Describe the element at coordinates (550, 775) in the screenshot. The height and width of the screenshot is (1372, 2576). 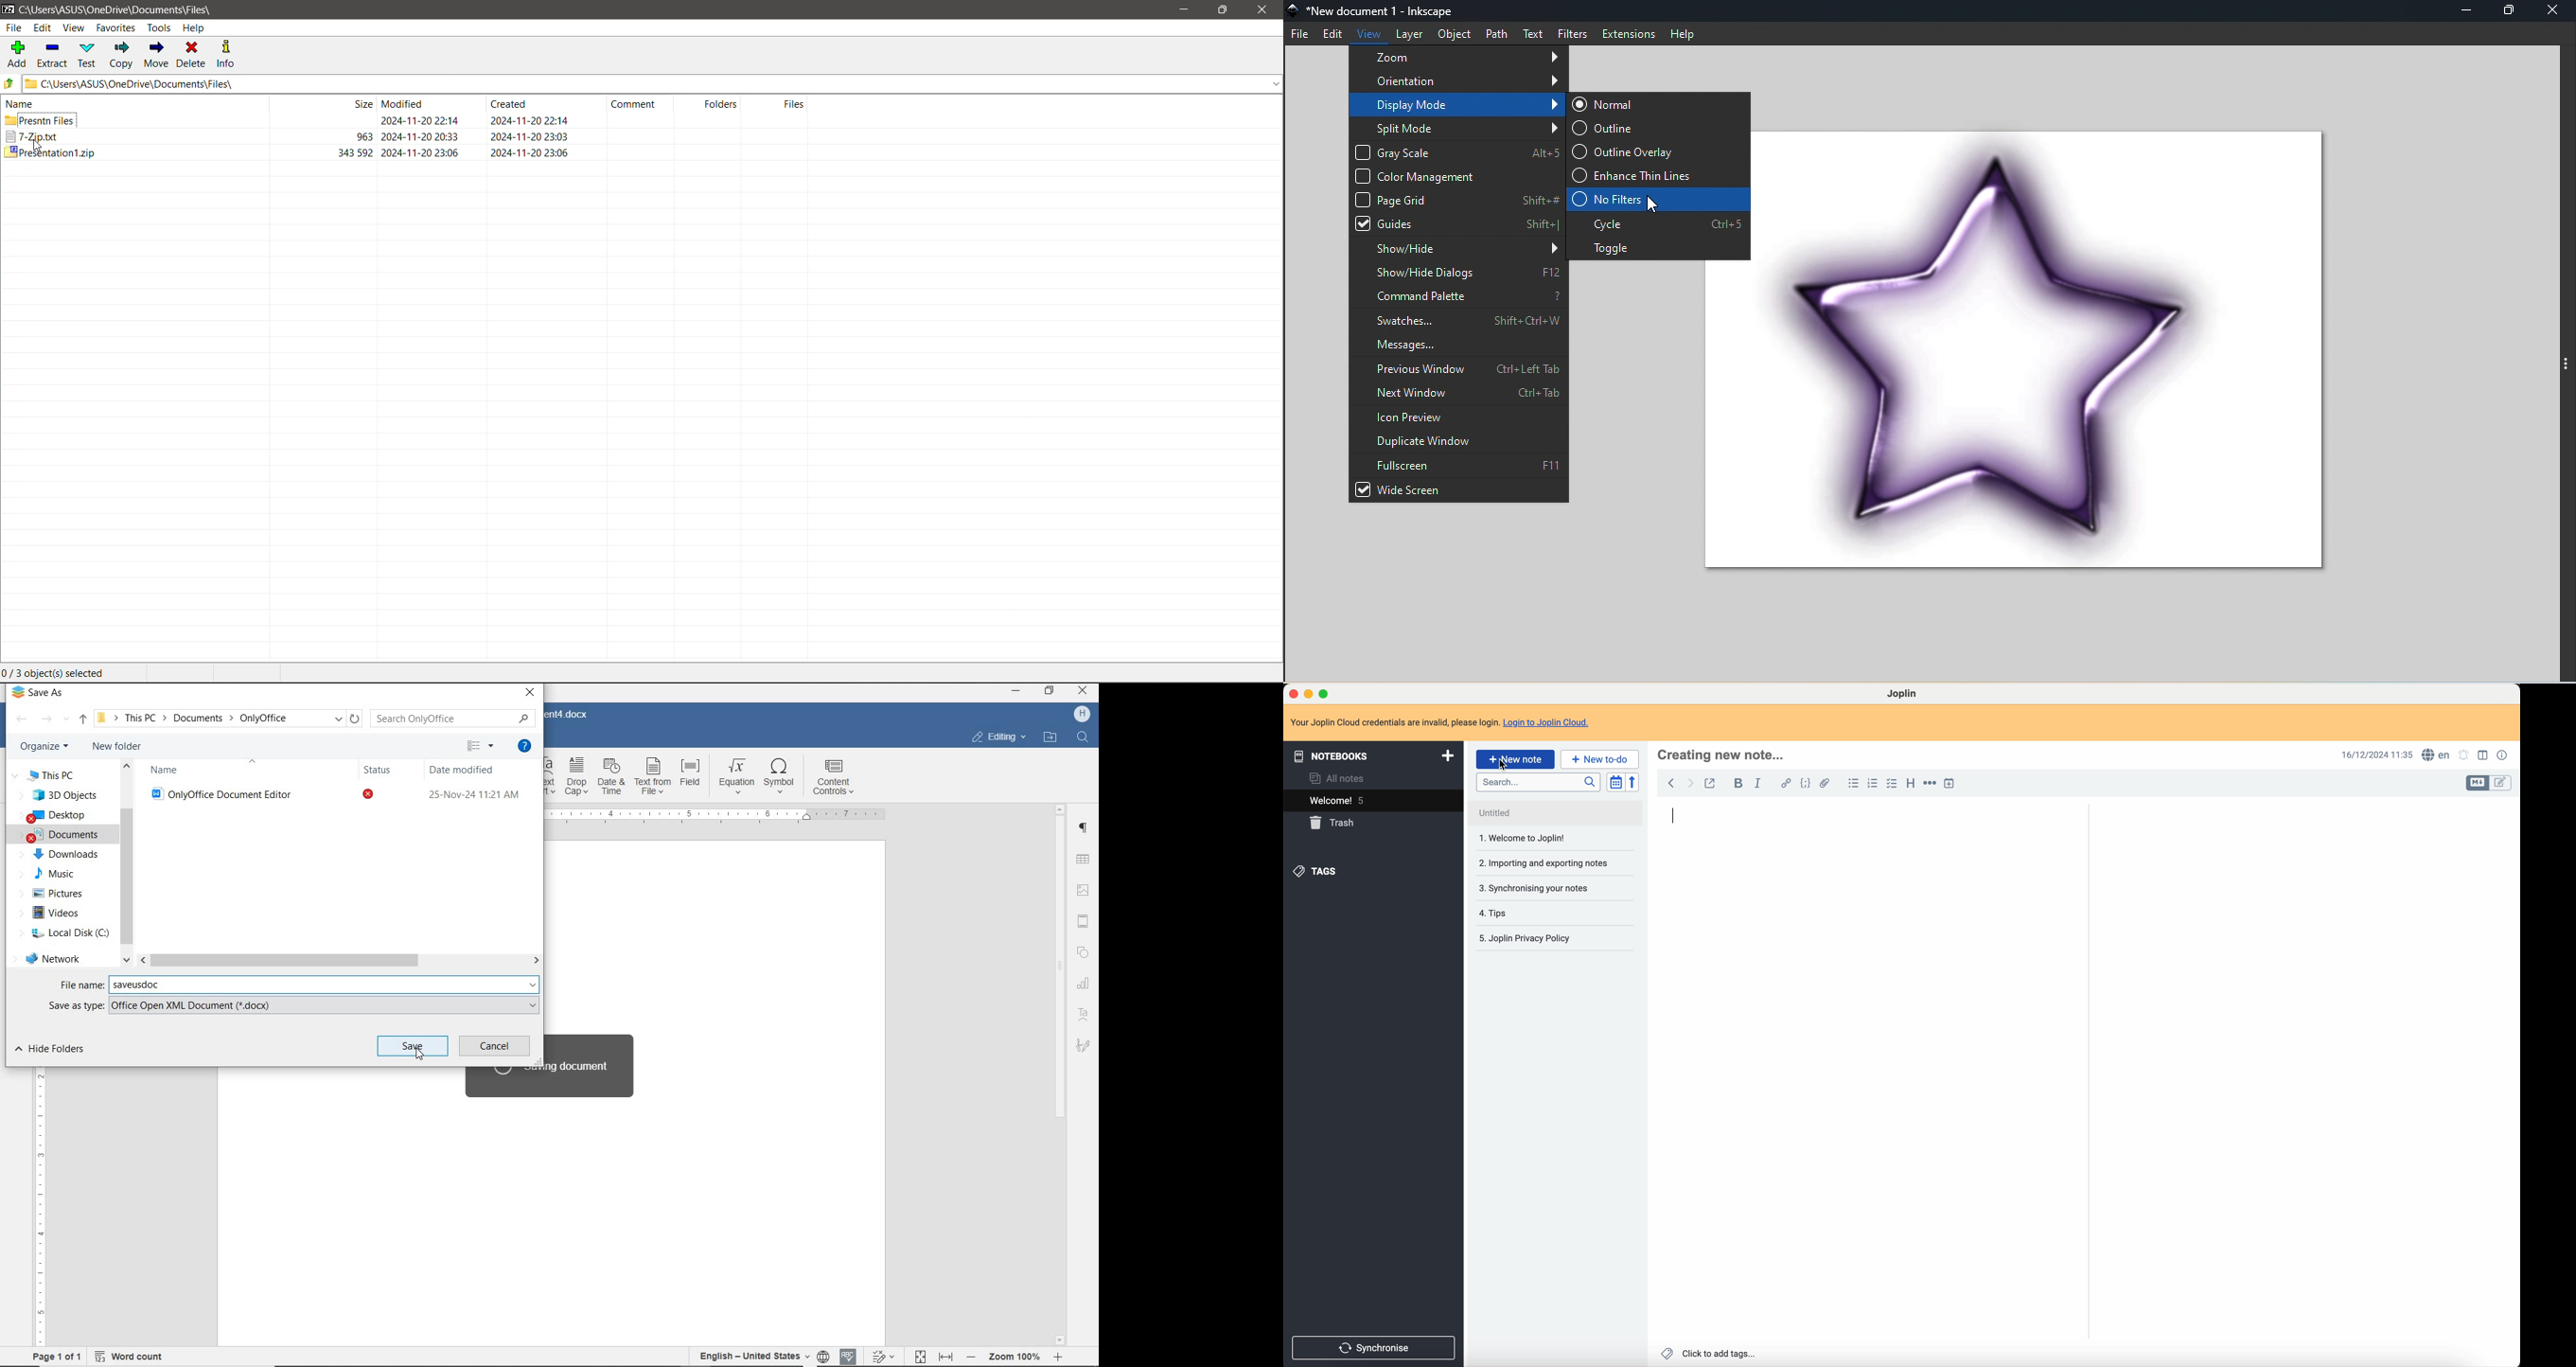
I see `Text Art` at that location.